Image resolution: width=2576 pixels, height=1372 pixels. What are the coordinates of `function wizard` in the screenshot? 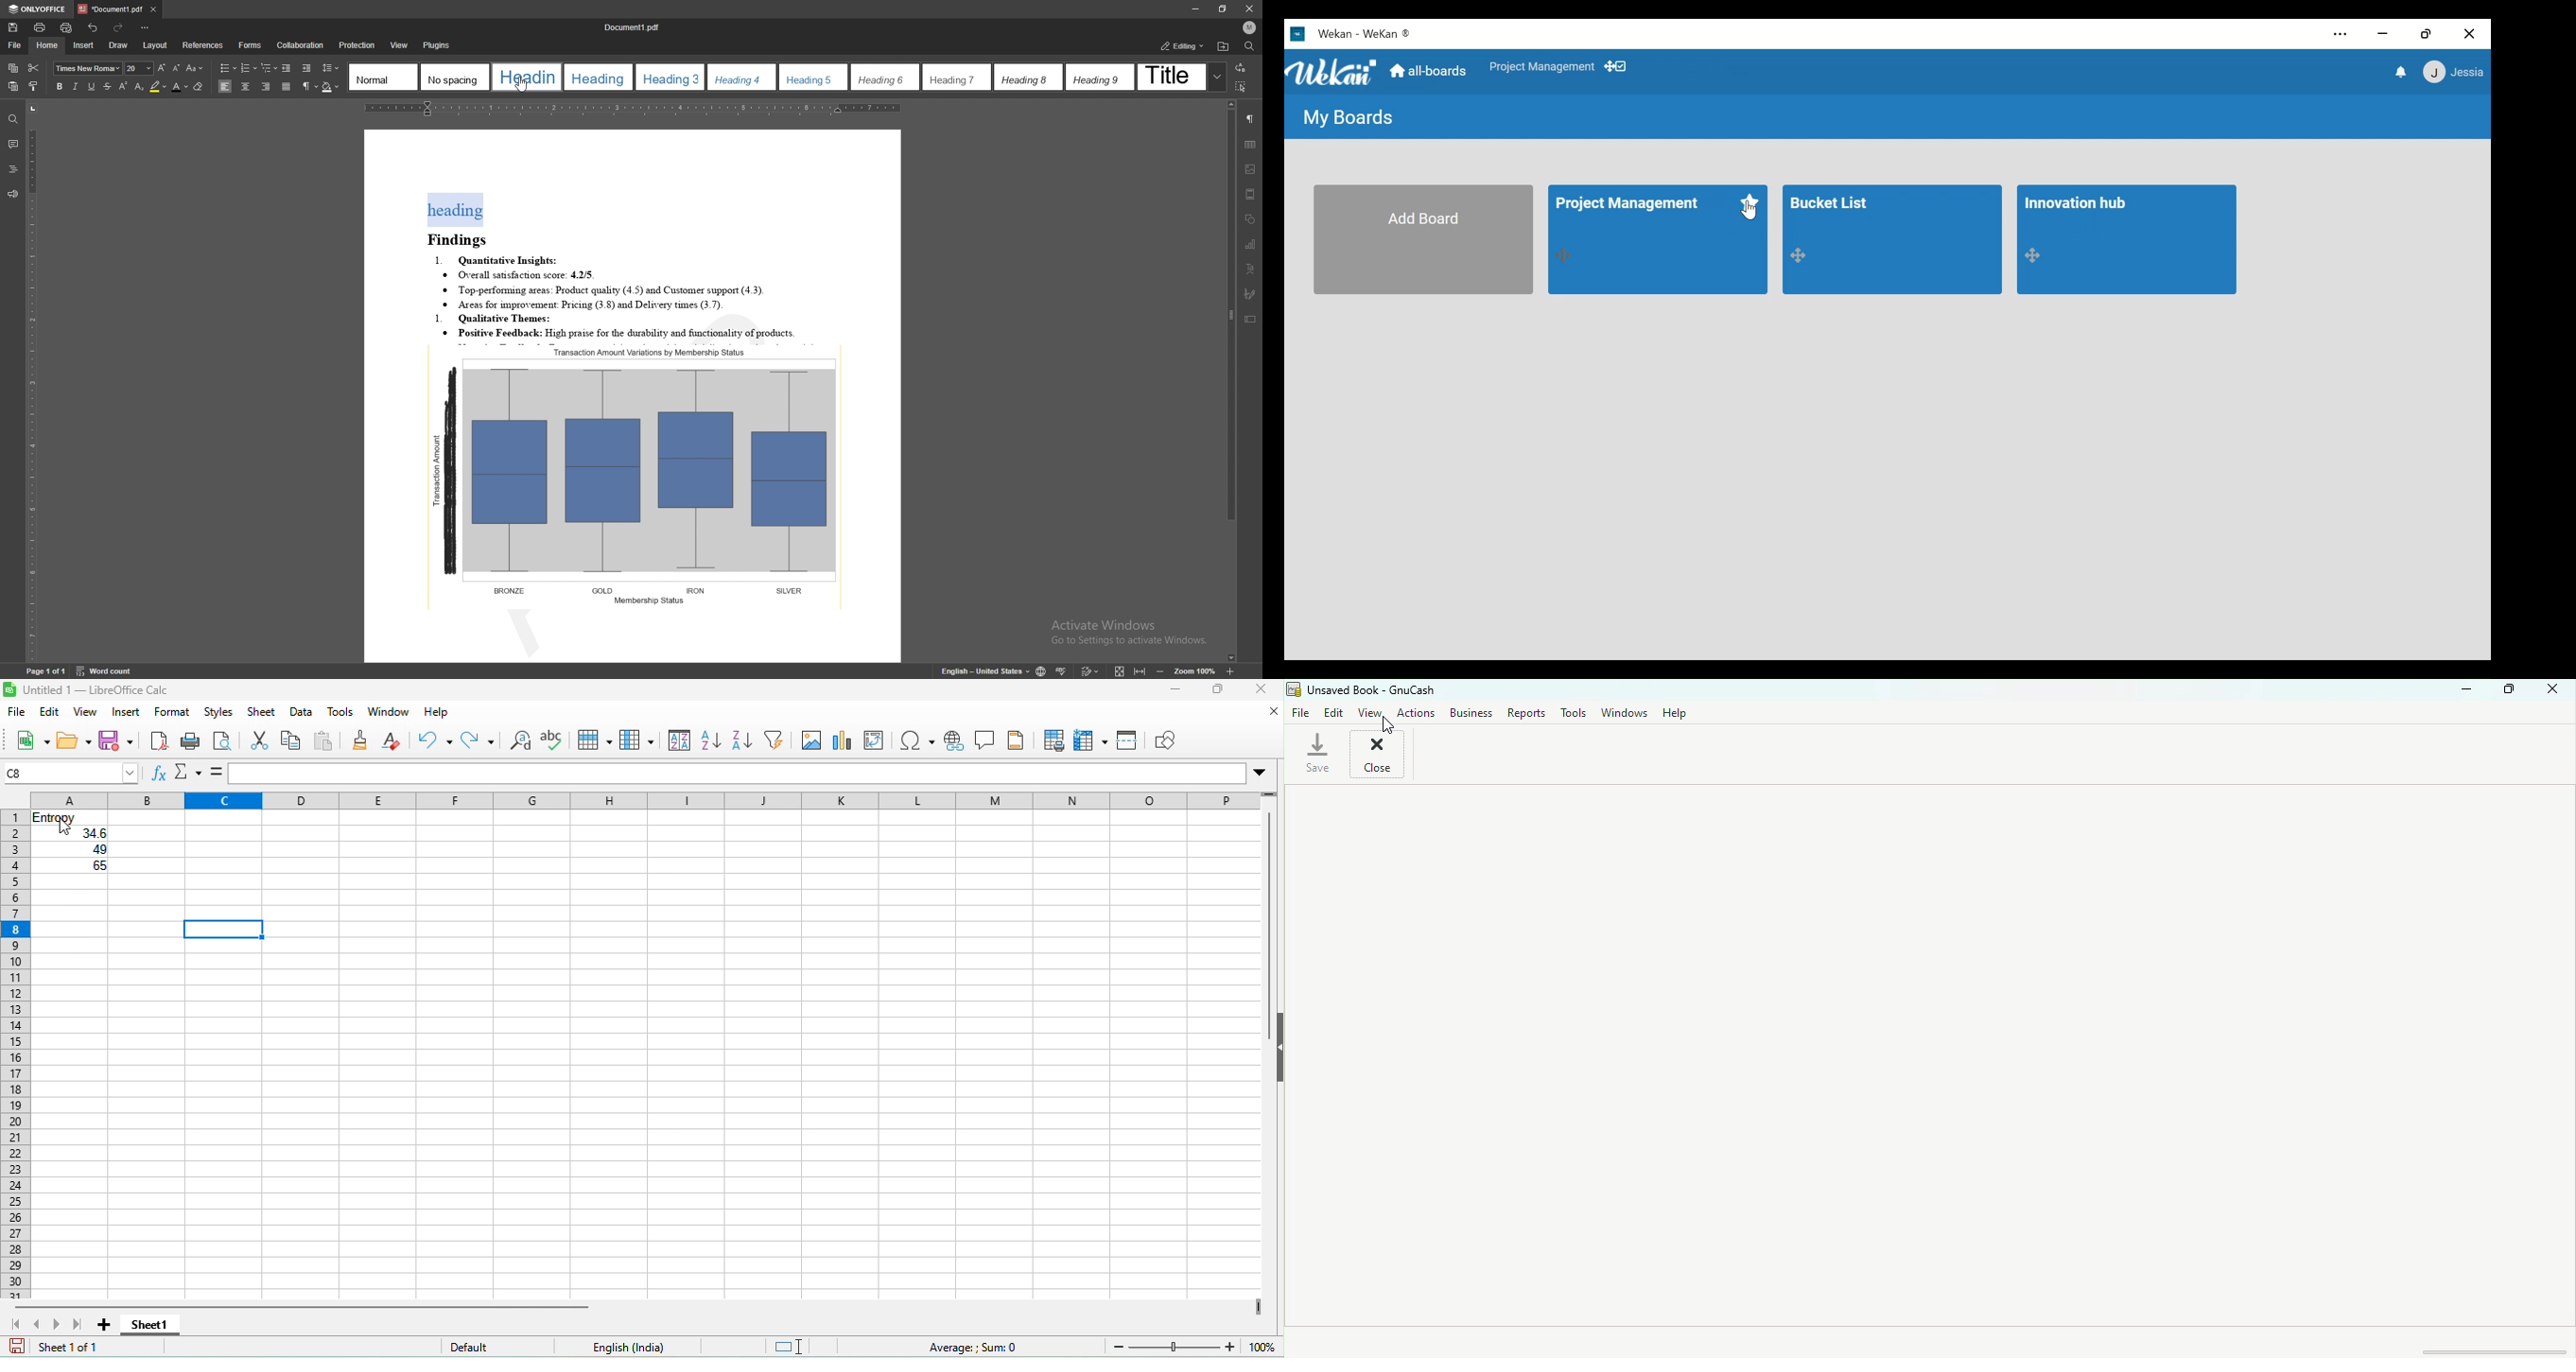 It's located at (158, 774).